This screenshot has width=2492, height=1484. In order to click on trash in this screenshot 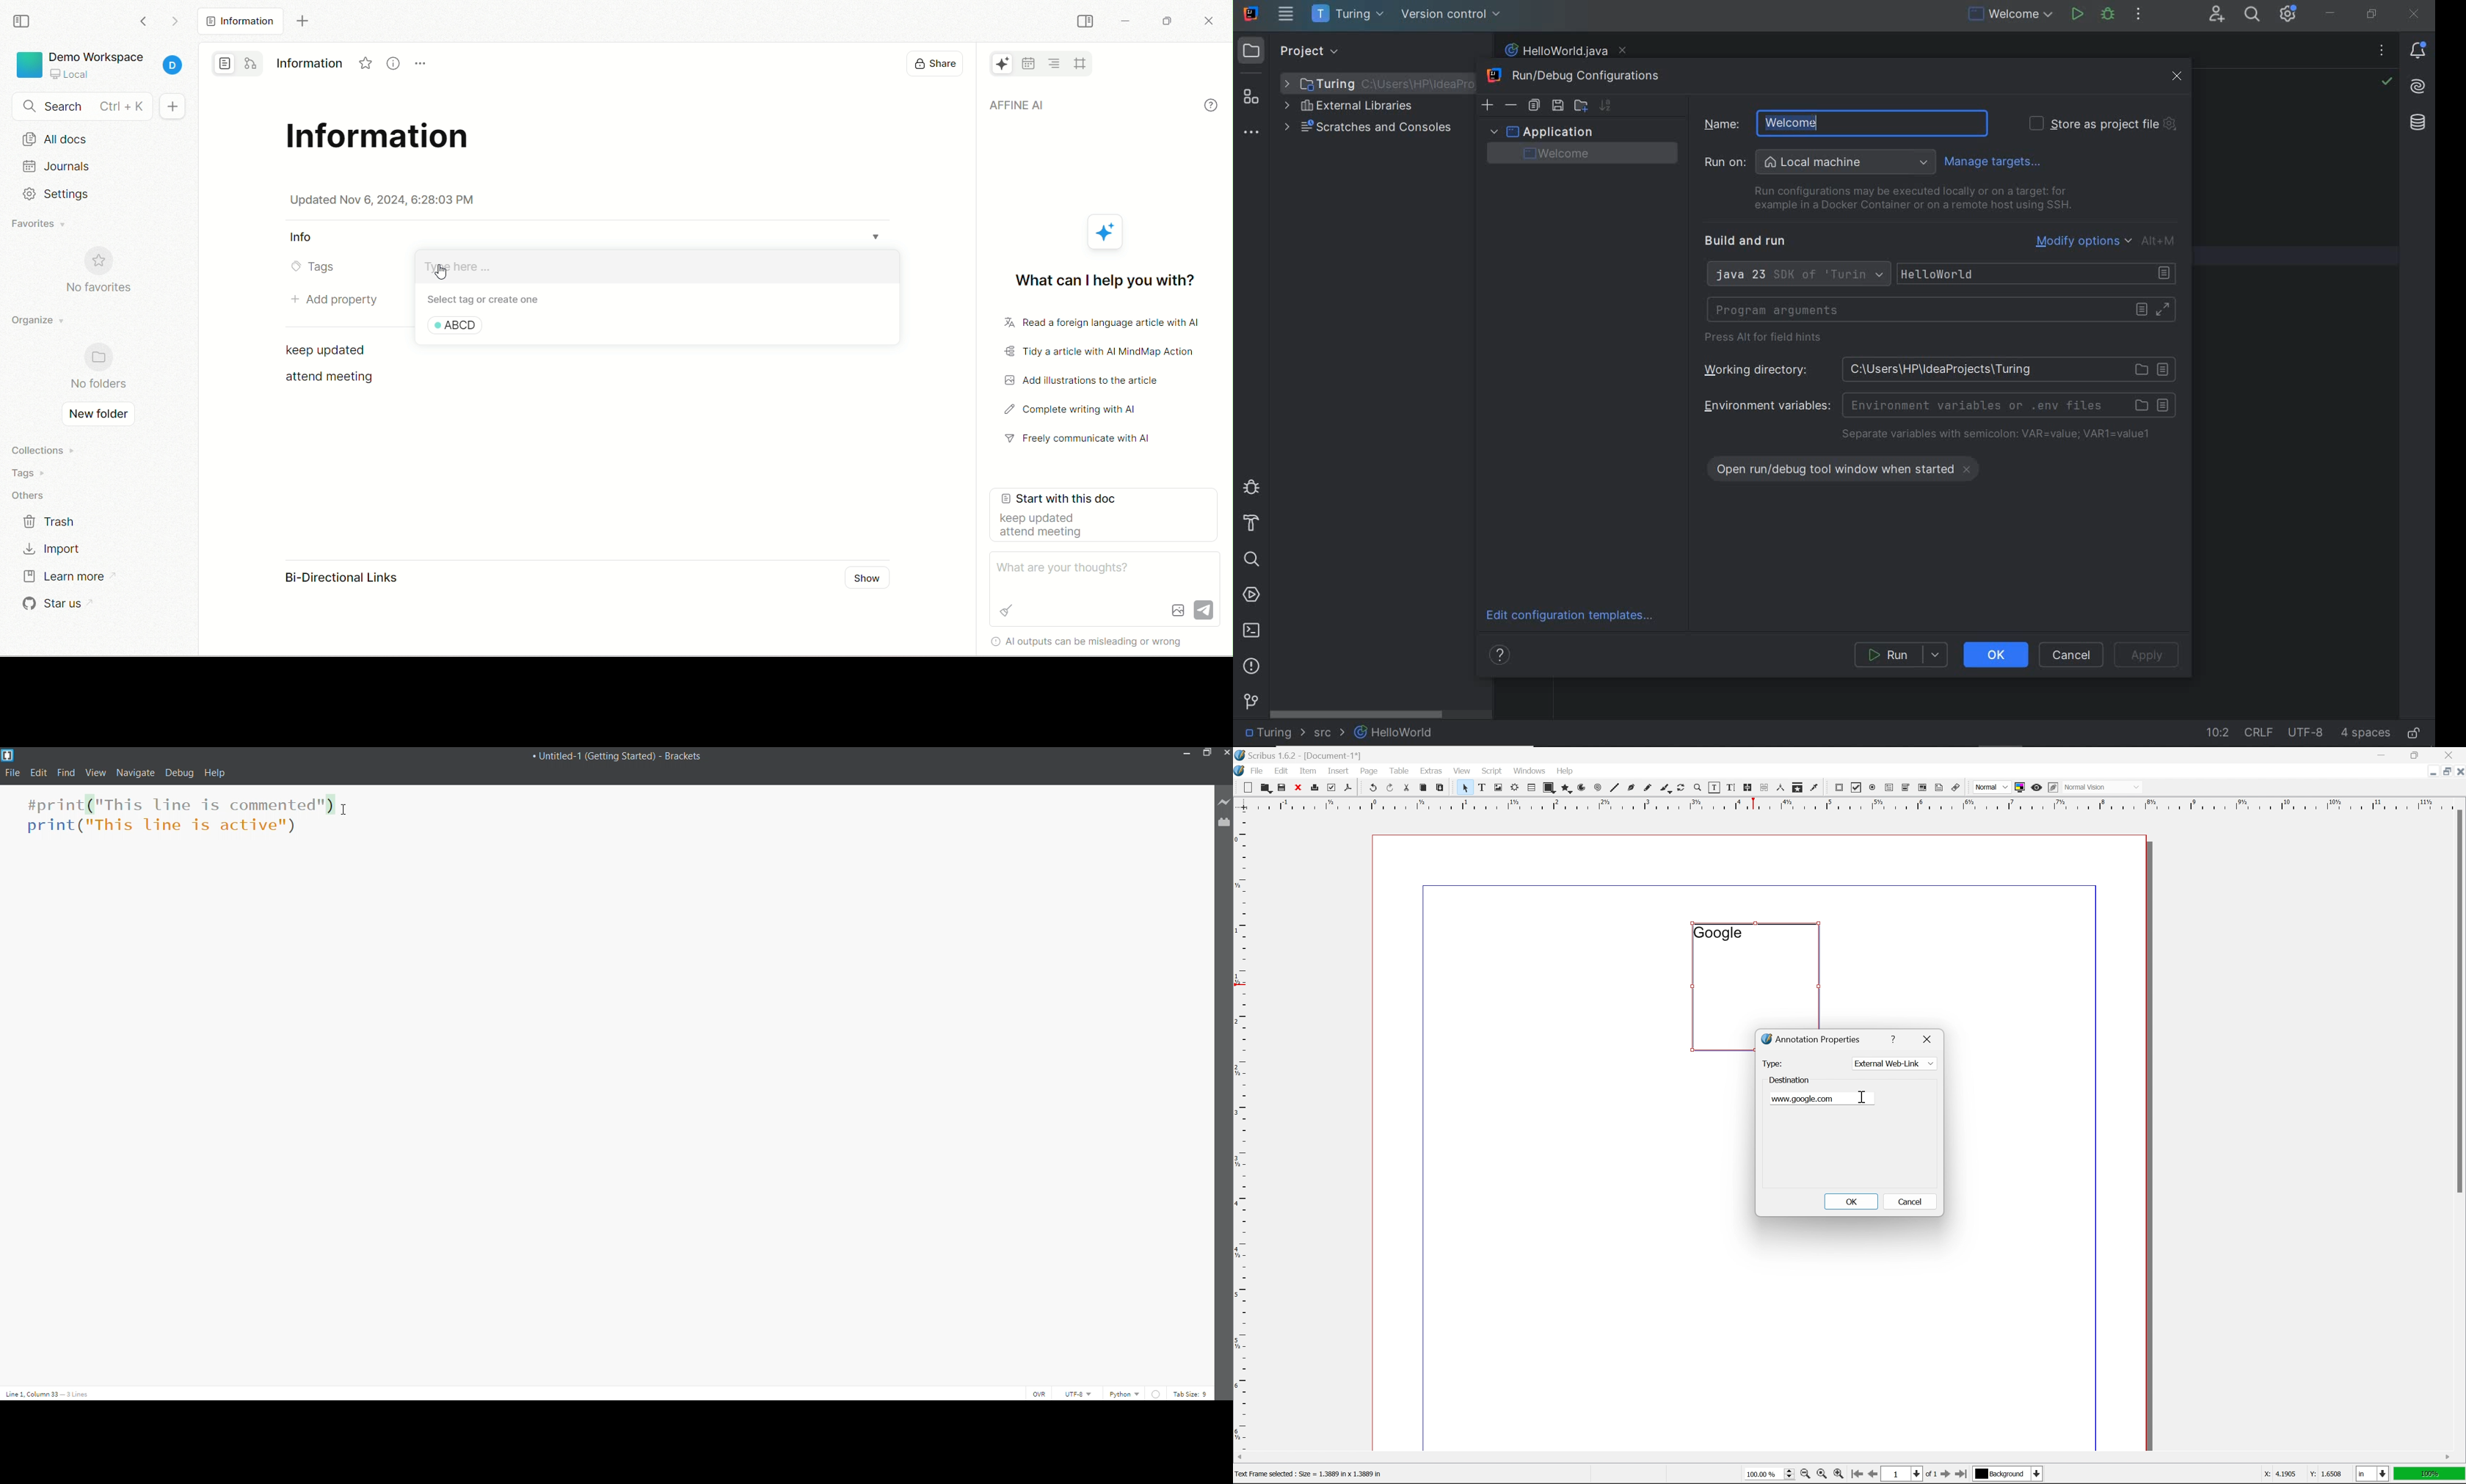, I will do `click(55, 522)`.